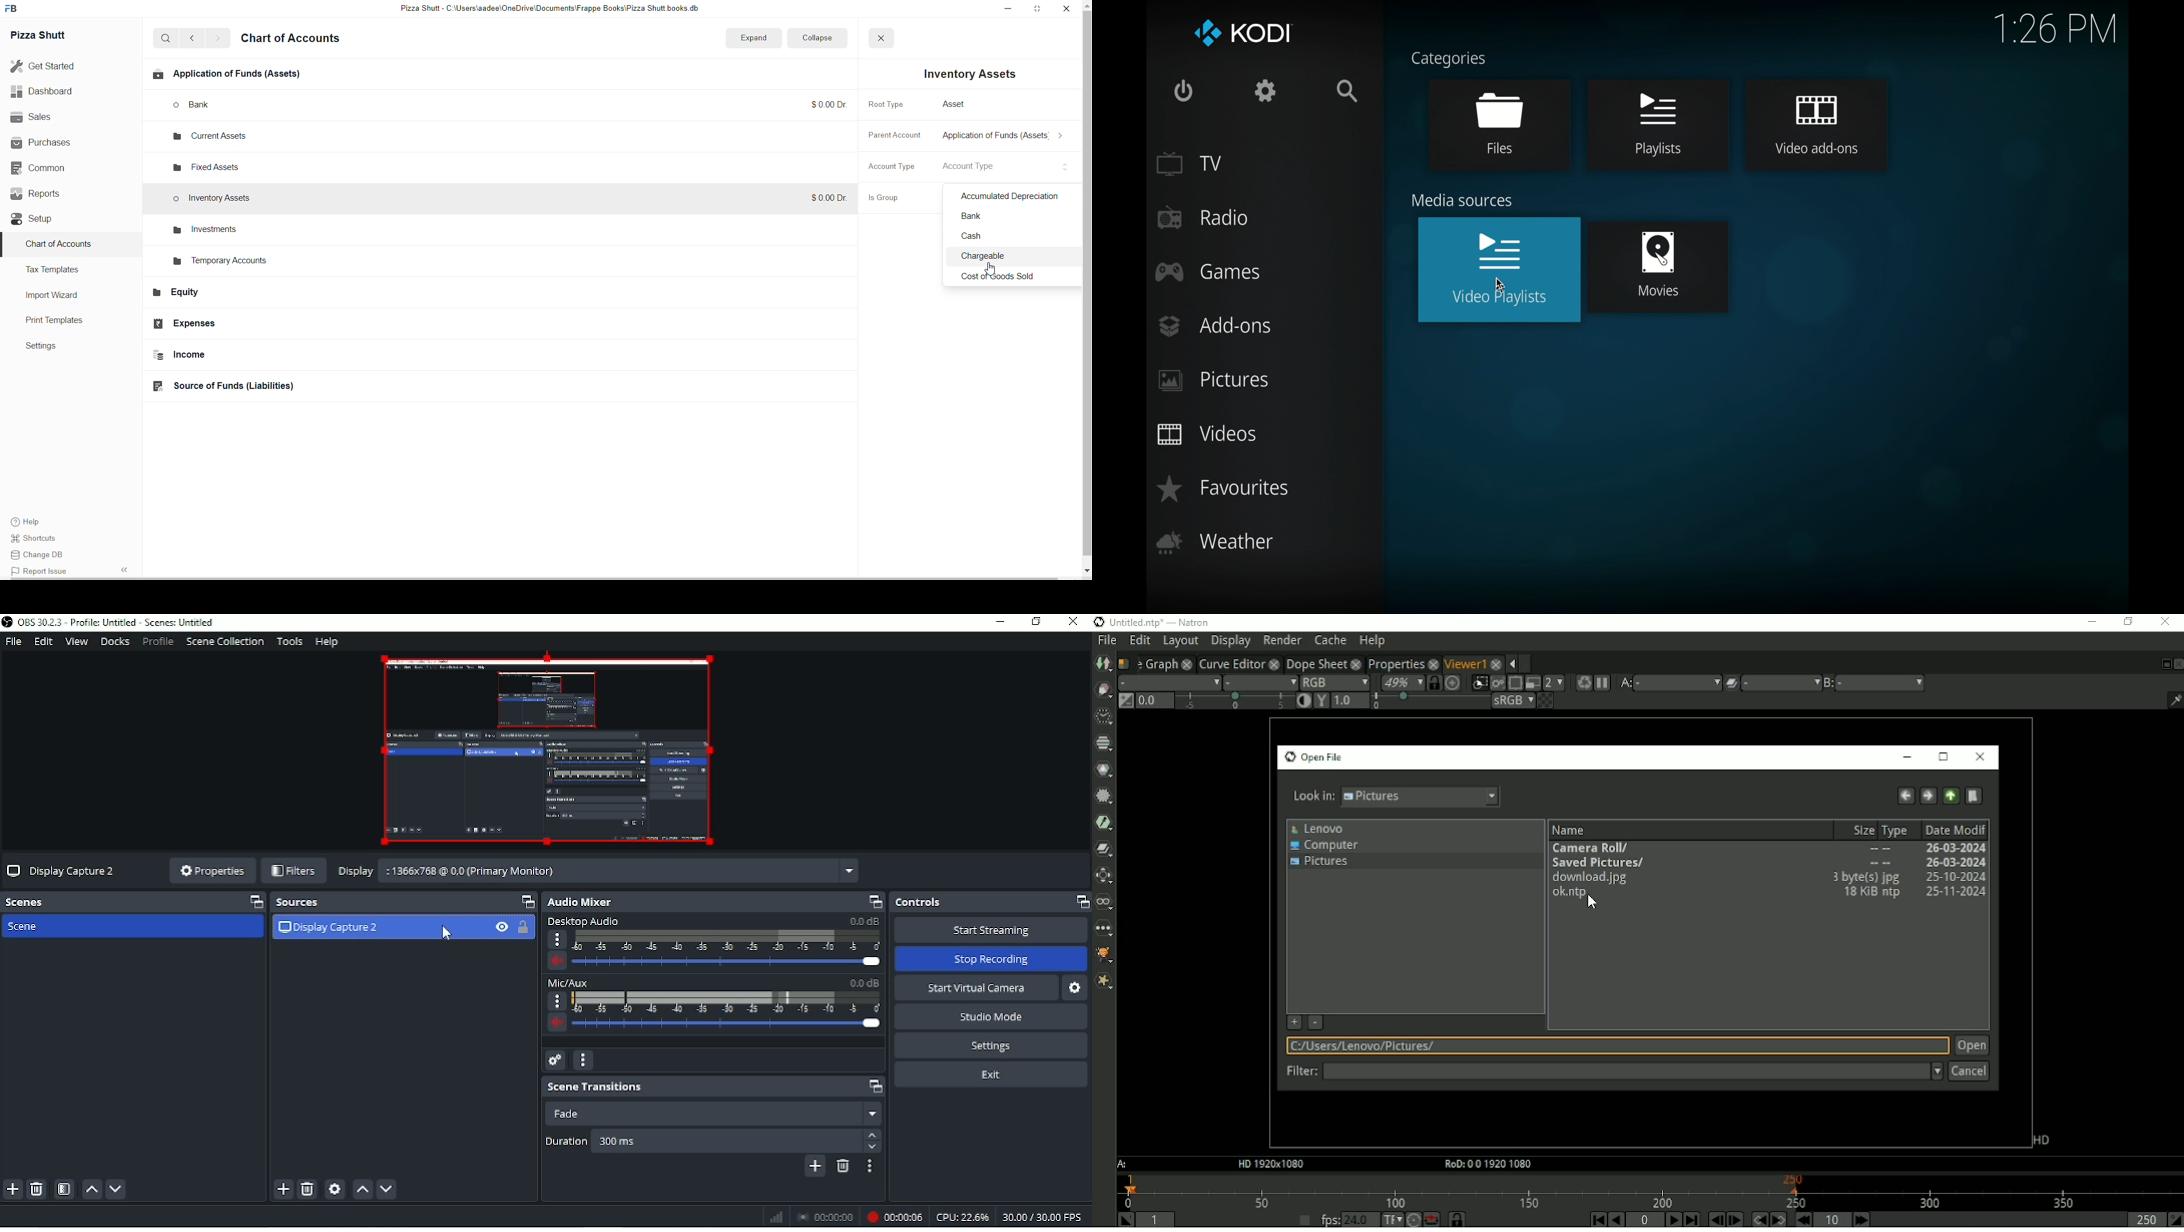 The image size is (2184, 1232). What do you see at coordinates (554, 1061) in the screenshot?
I see `Advanced audio properties` at bounding box center [554, 1061].